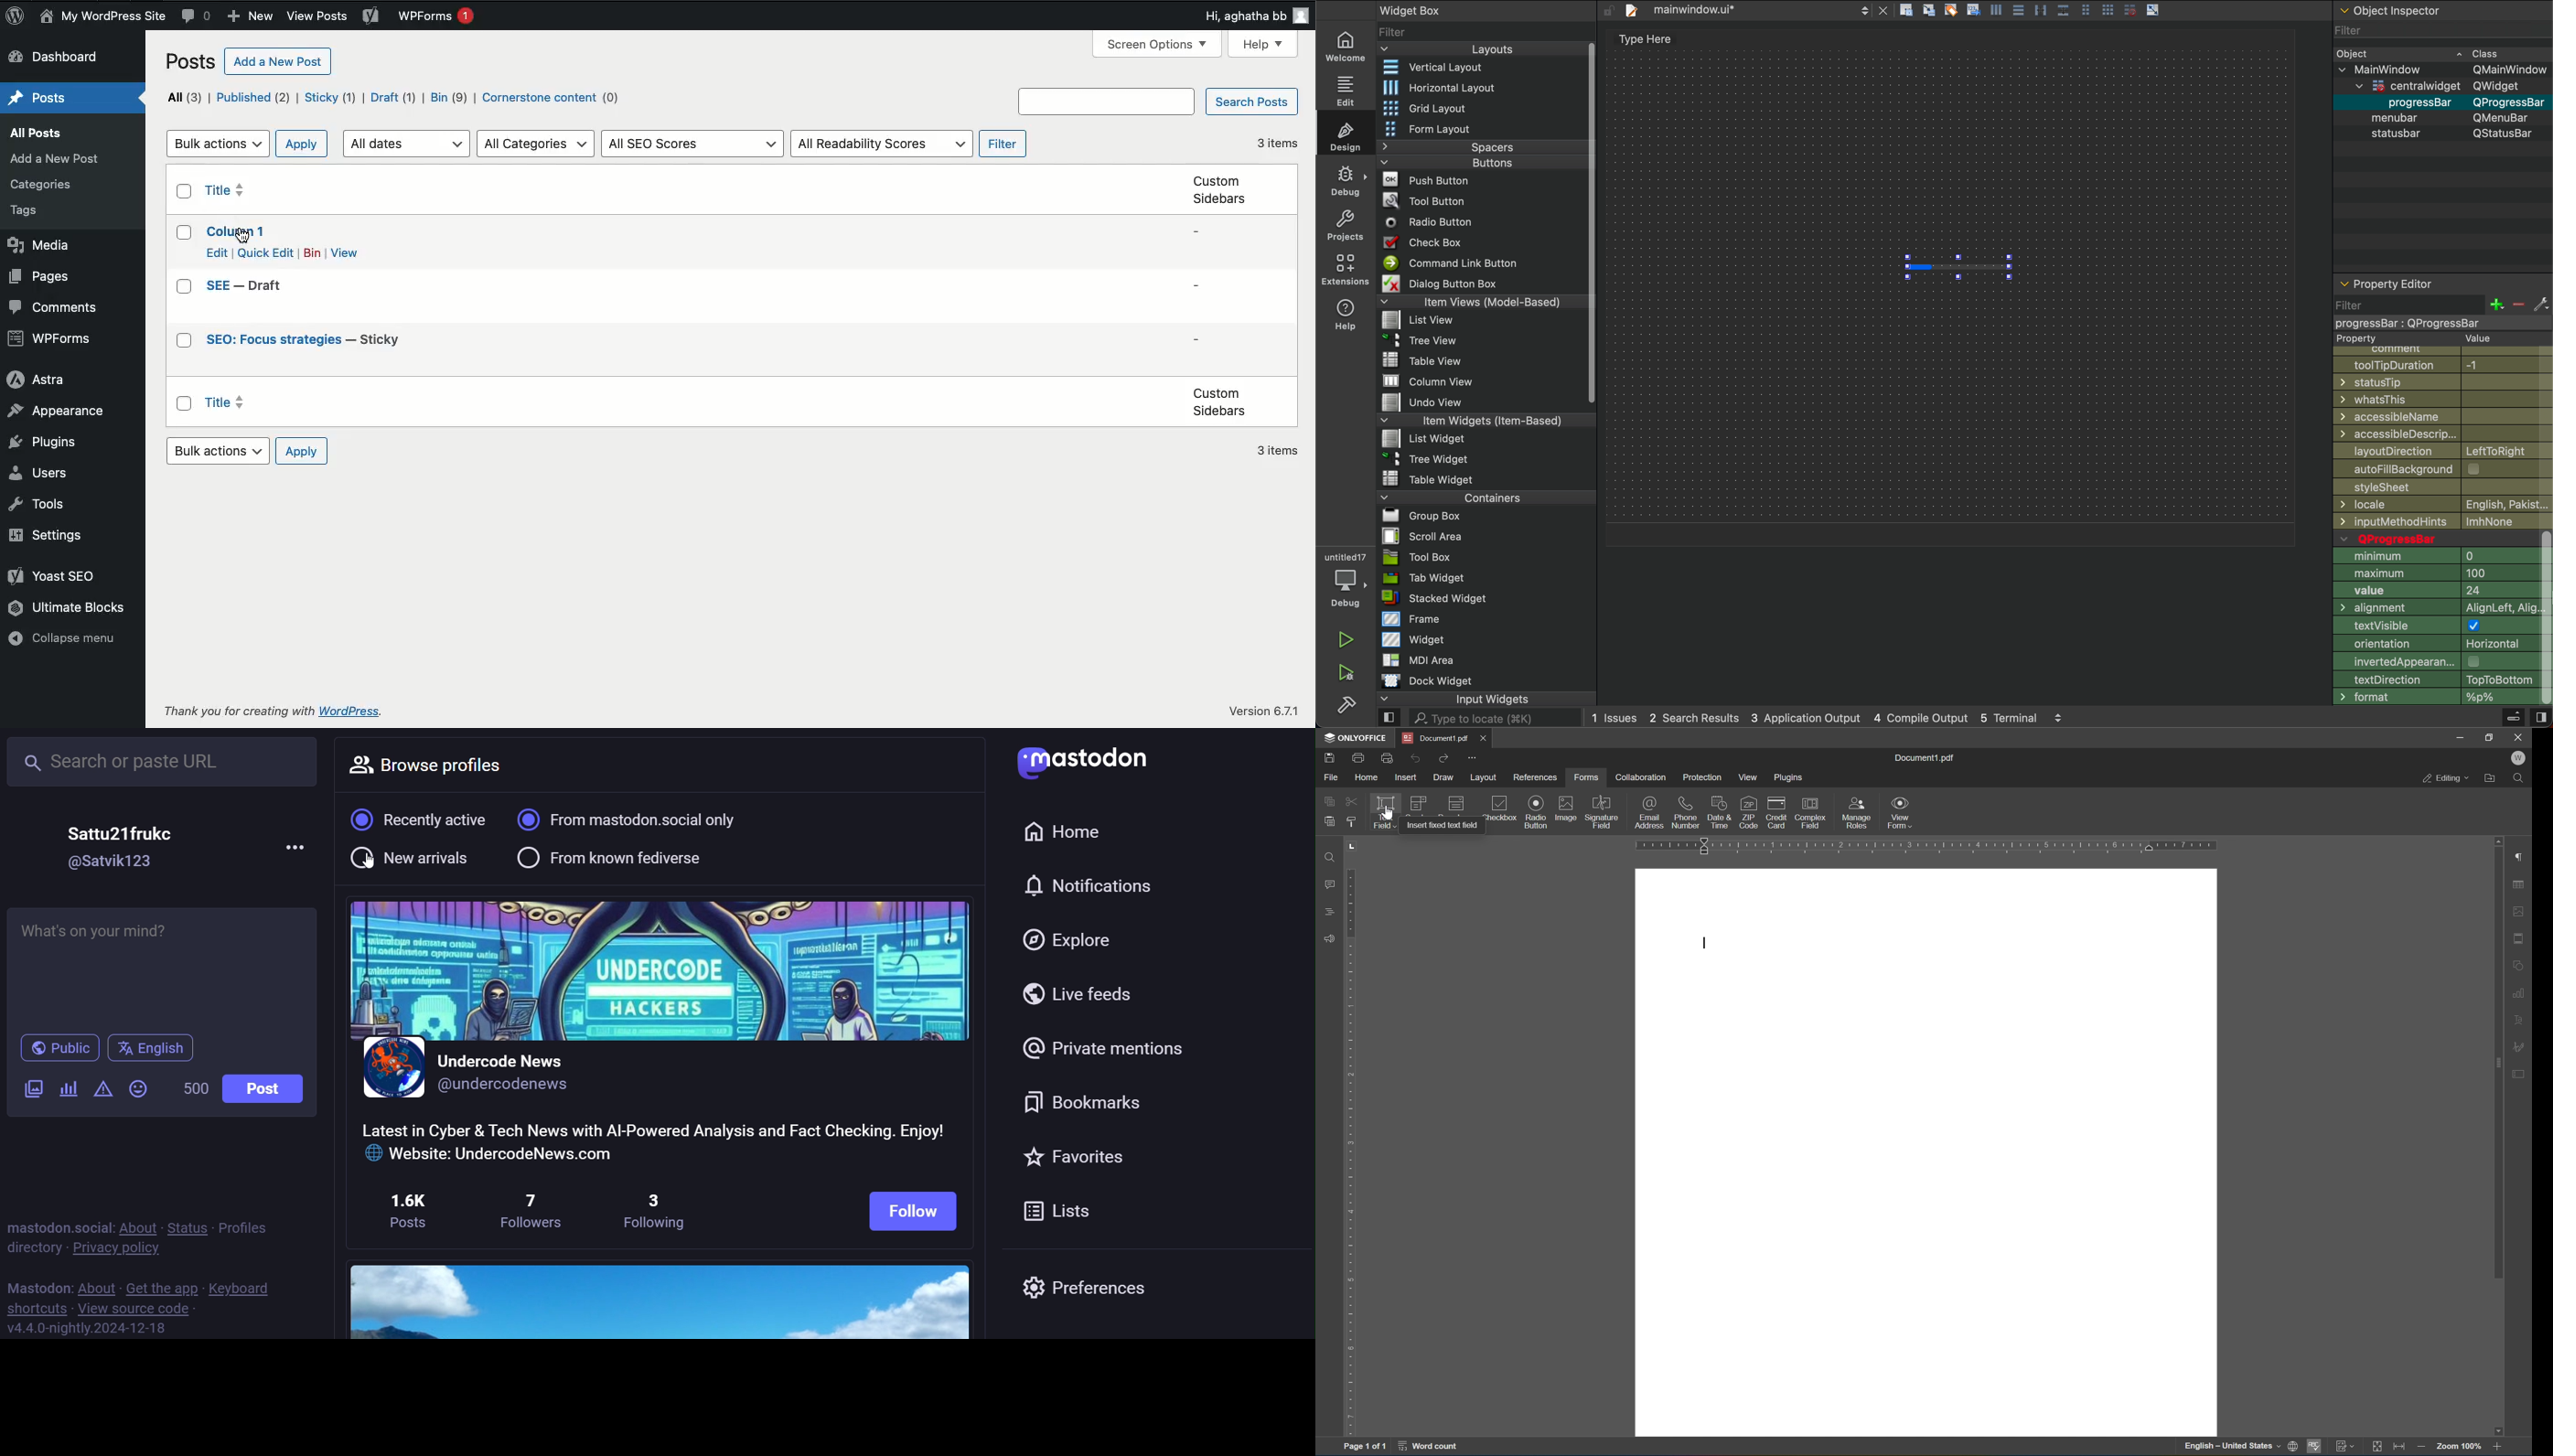 This screenshot has height=1456, width=2576. Describe the element at coordinates (1351, 1152) in the screenshot. I see `ruler` at that location.